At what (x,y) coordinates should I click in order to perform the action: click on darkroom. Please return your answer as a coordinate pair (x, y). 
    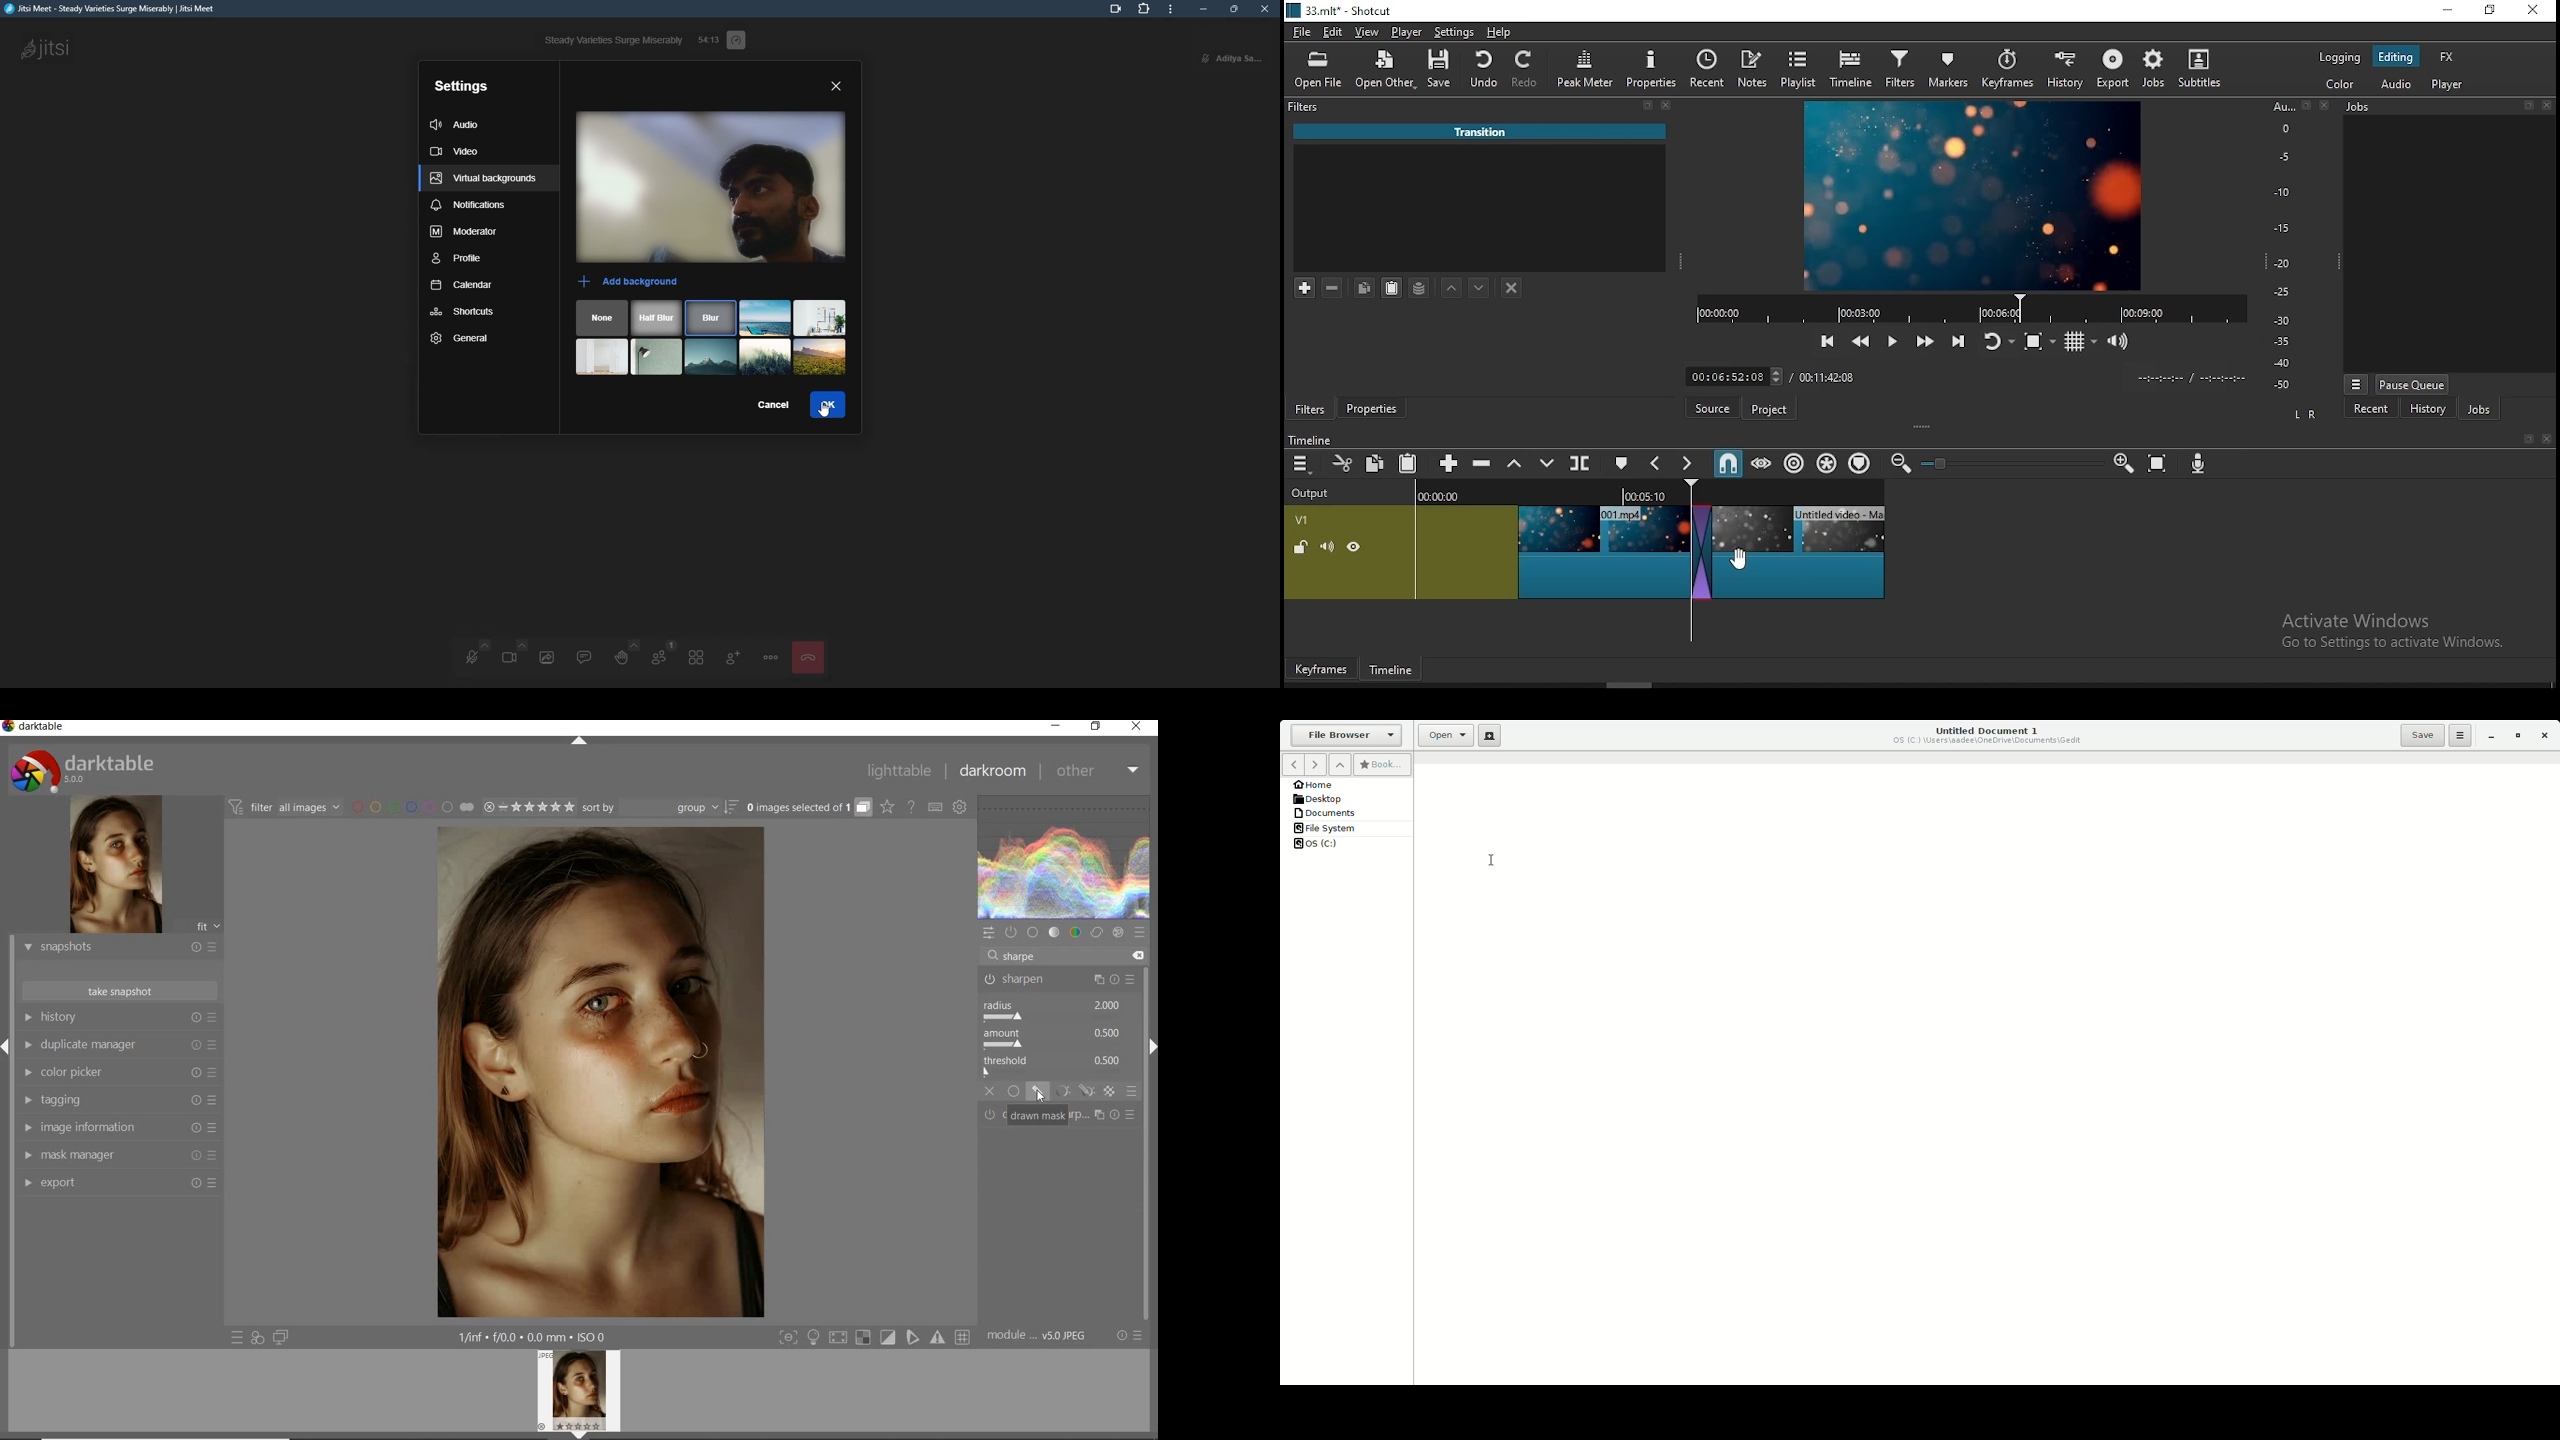
    Looking at the image, I should click on (994, 773).